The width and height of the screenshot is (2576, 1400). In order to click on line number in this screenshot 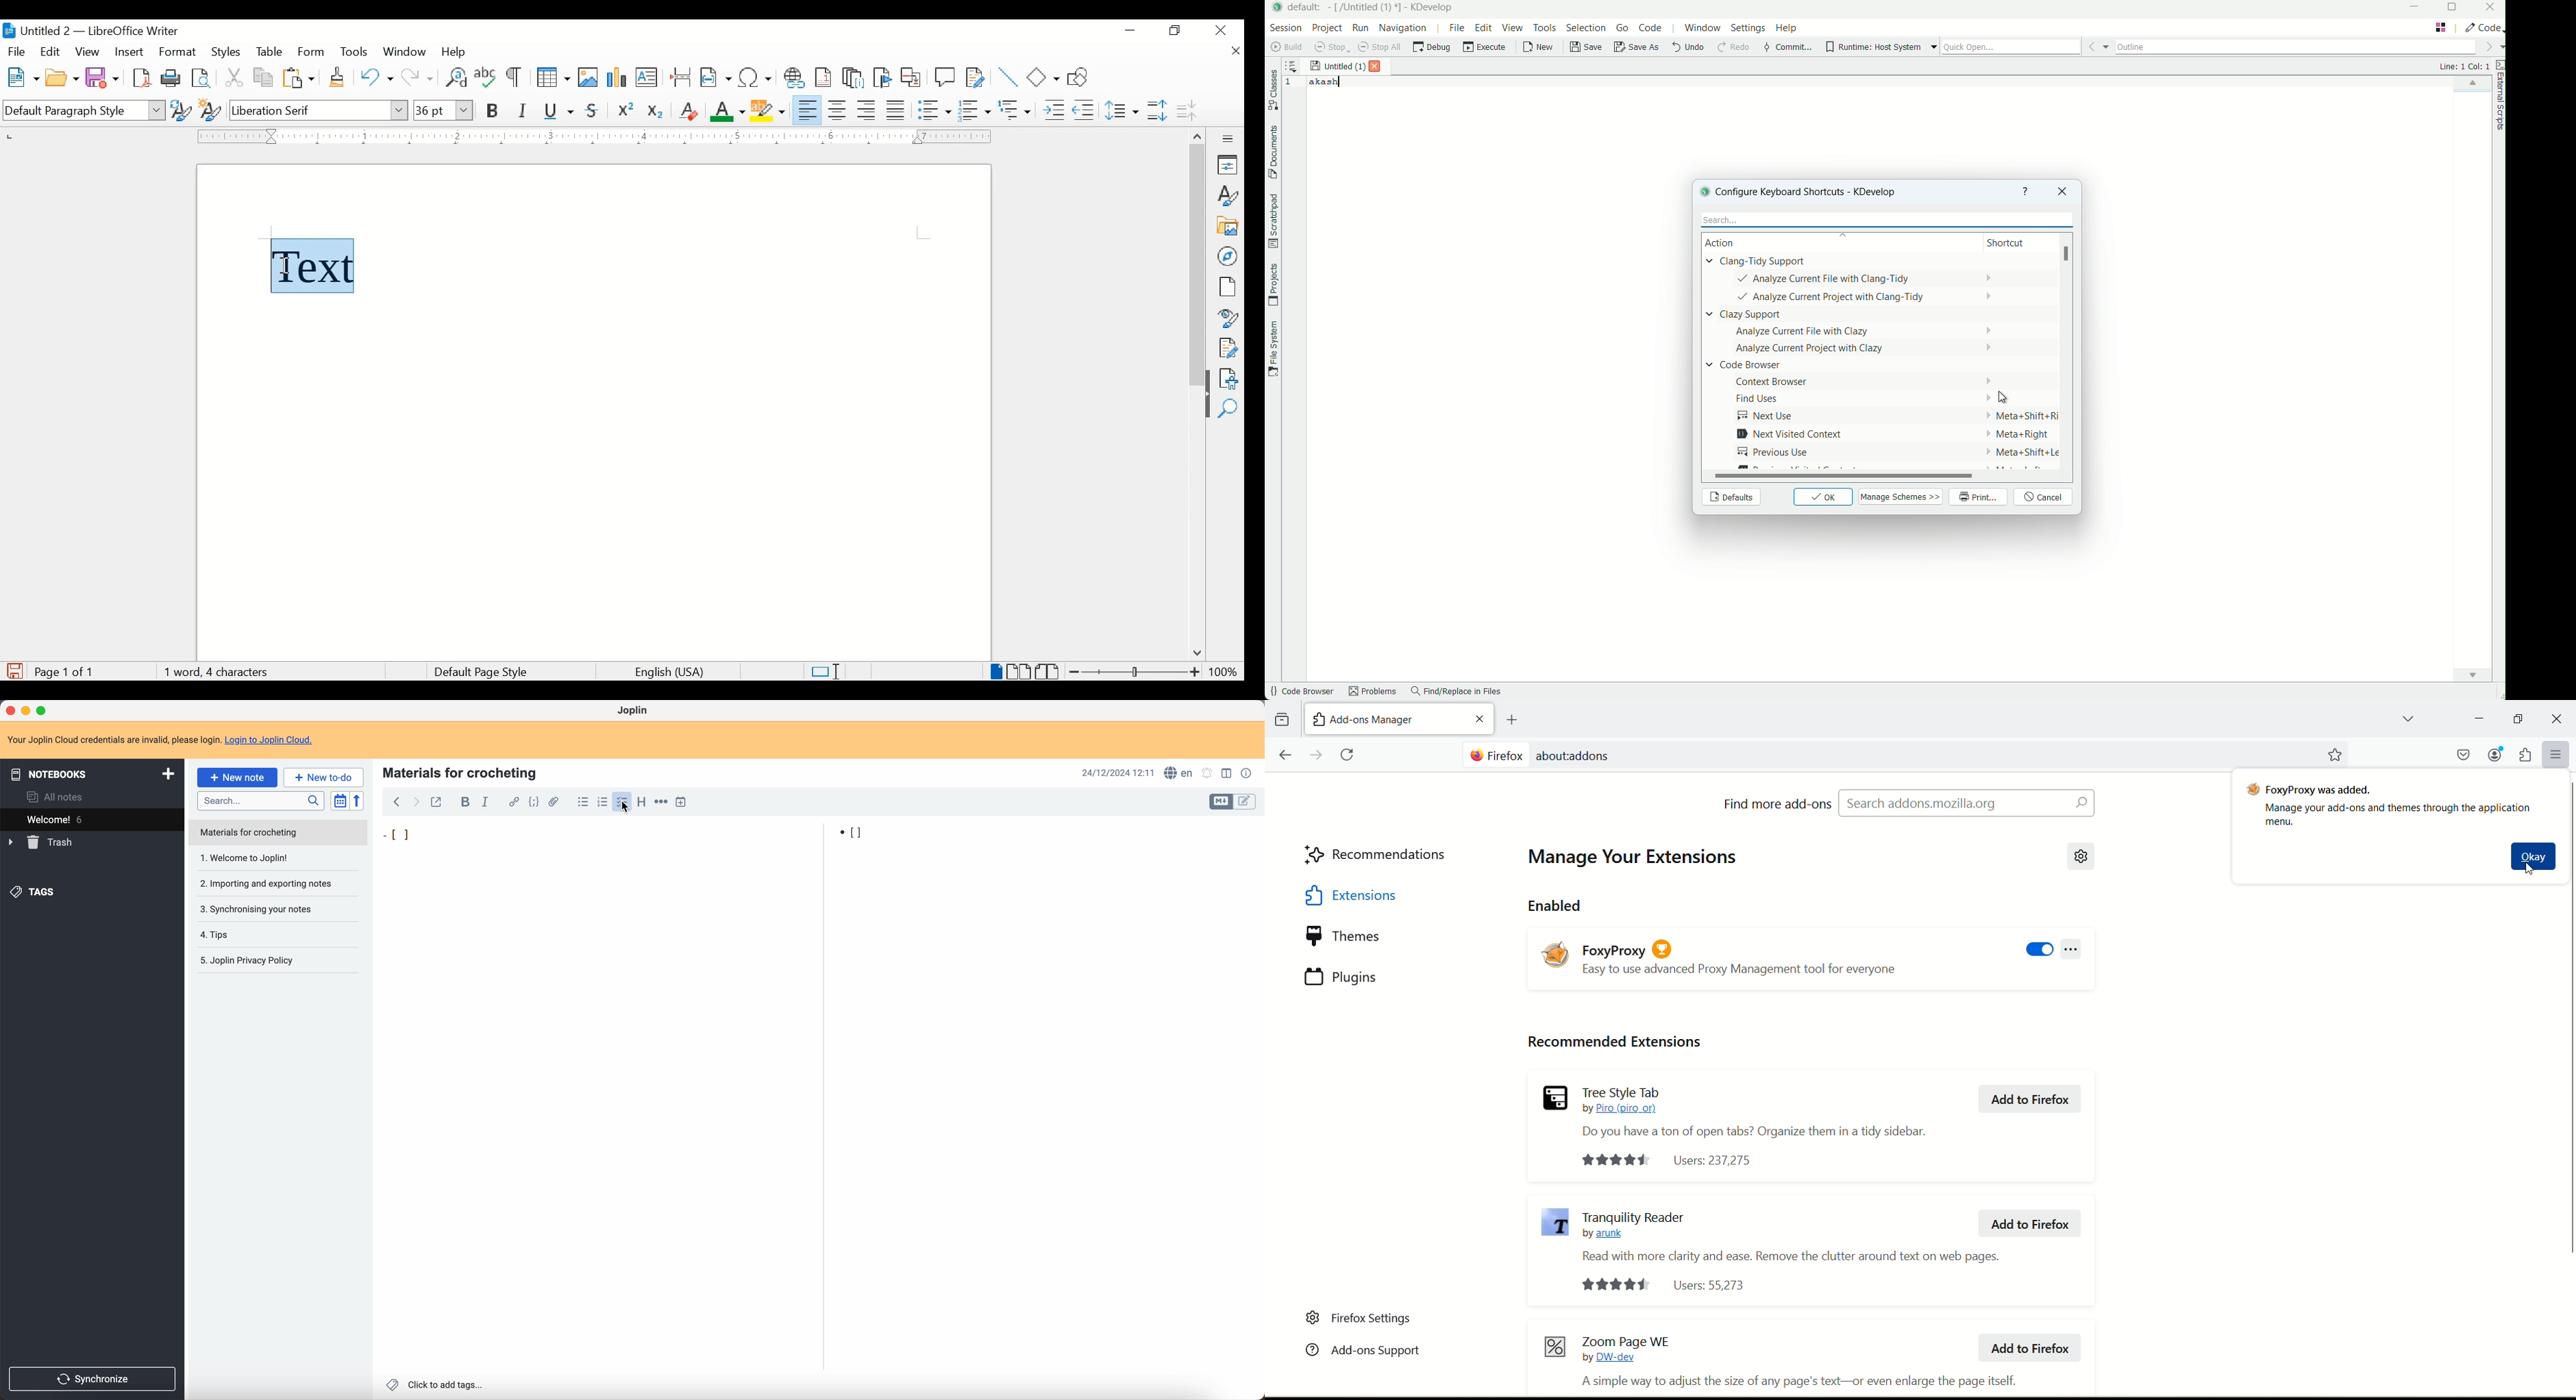, I will do `click(1291, 83)`.